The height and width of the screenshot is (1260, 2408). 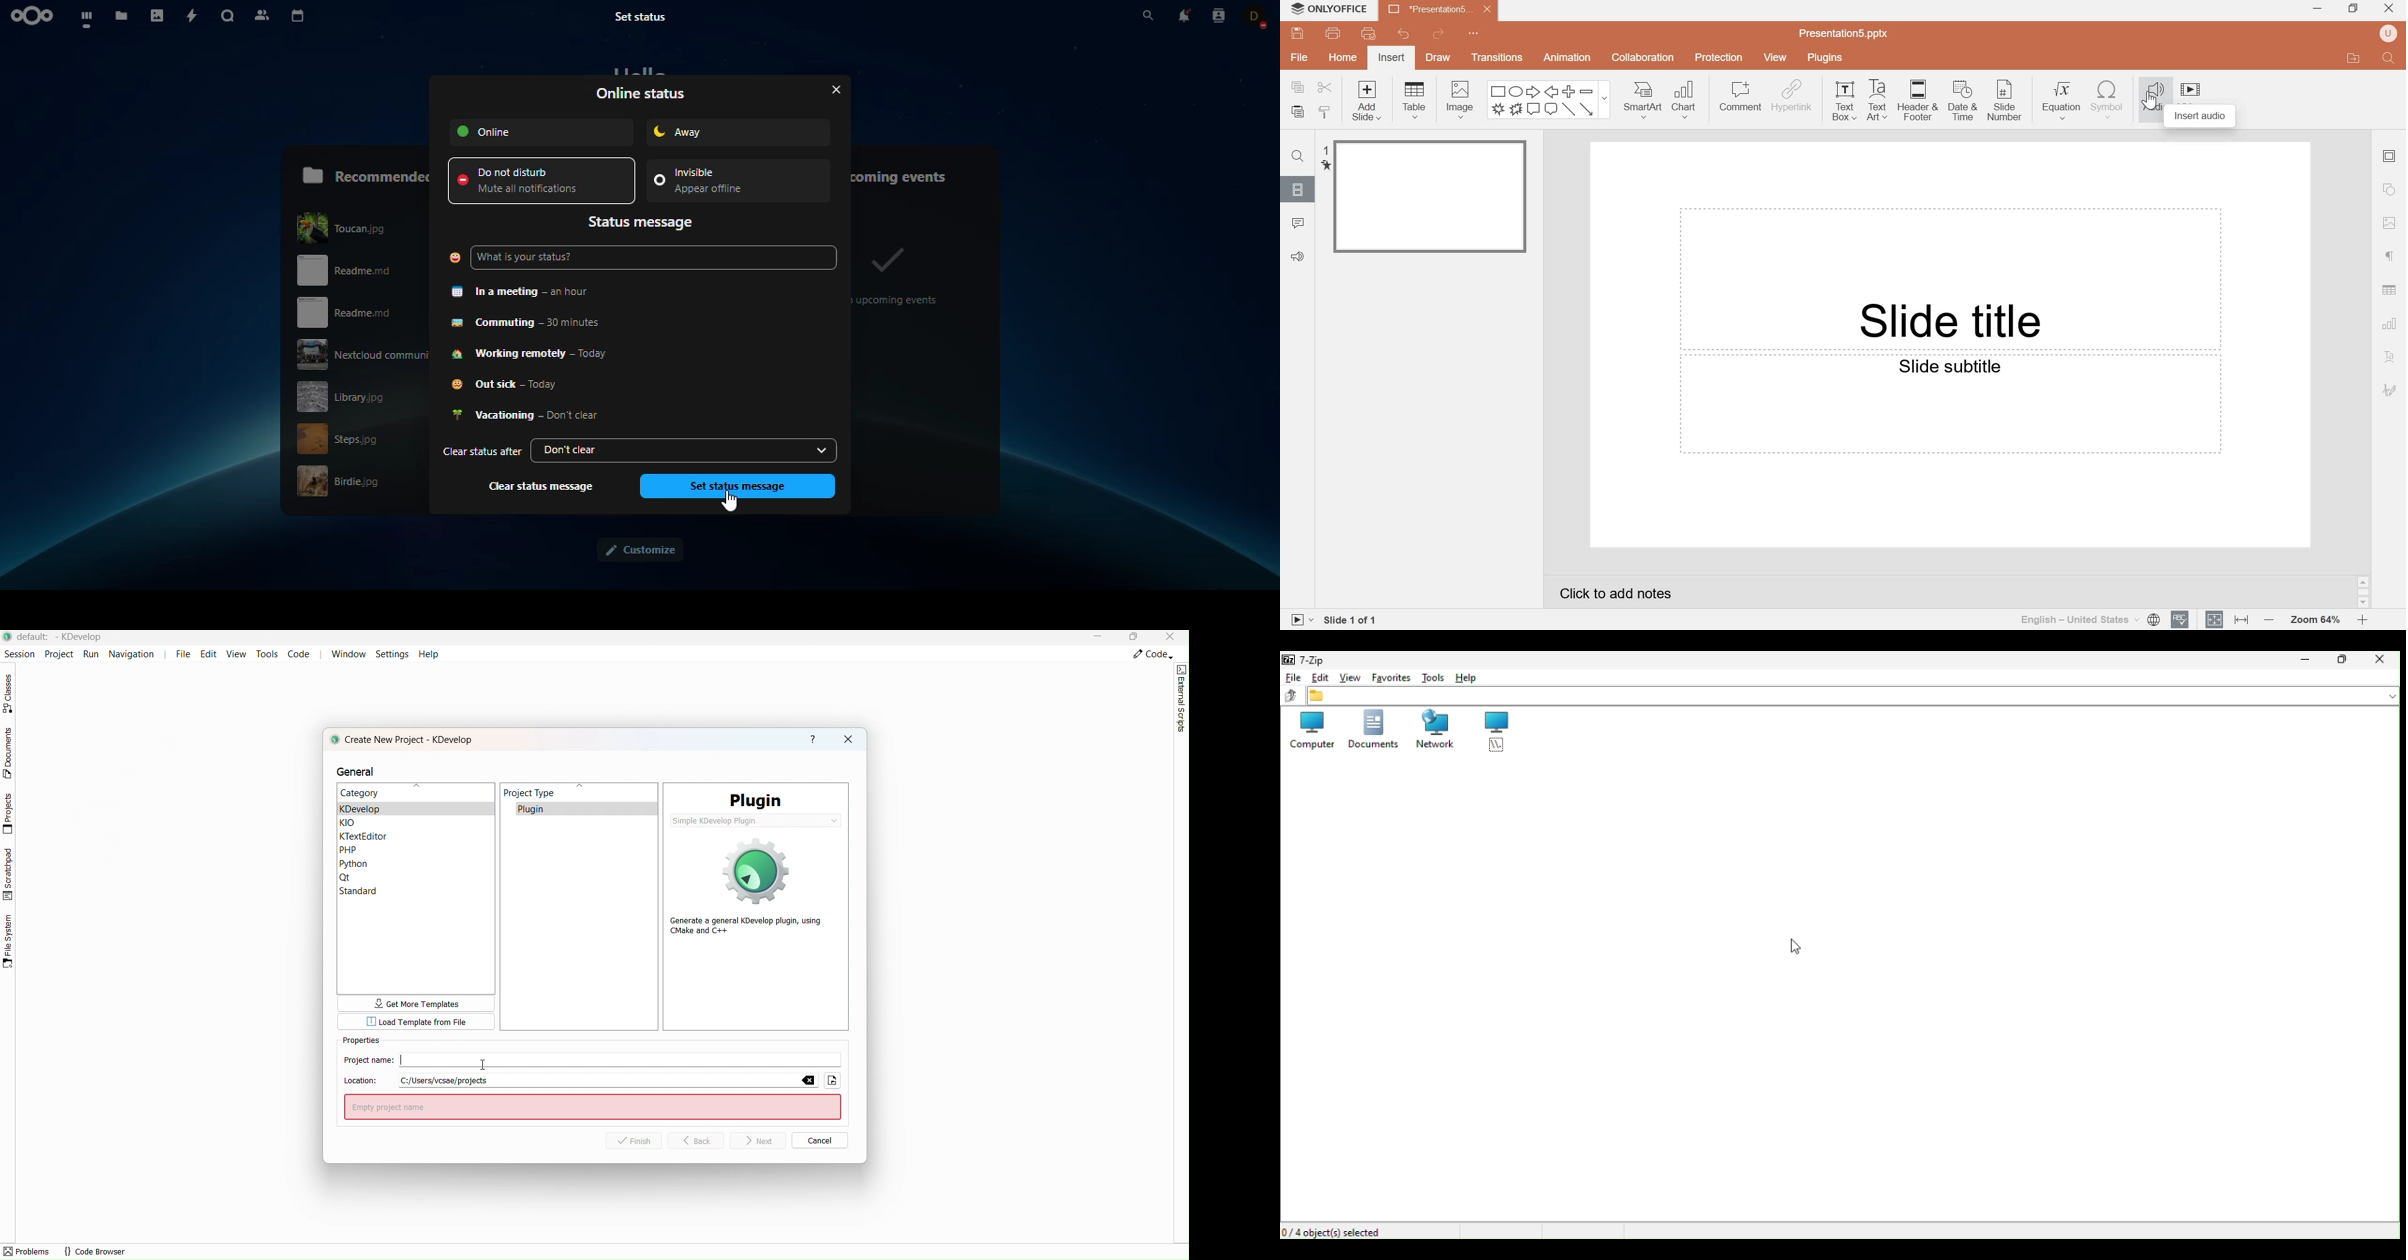 What do you see at coordinates (830, 89) in the screenshot?
I see `close` at bounding box center [830, 89].